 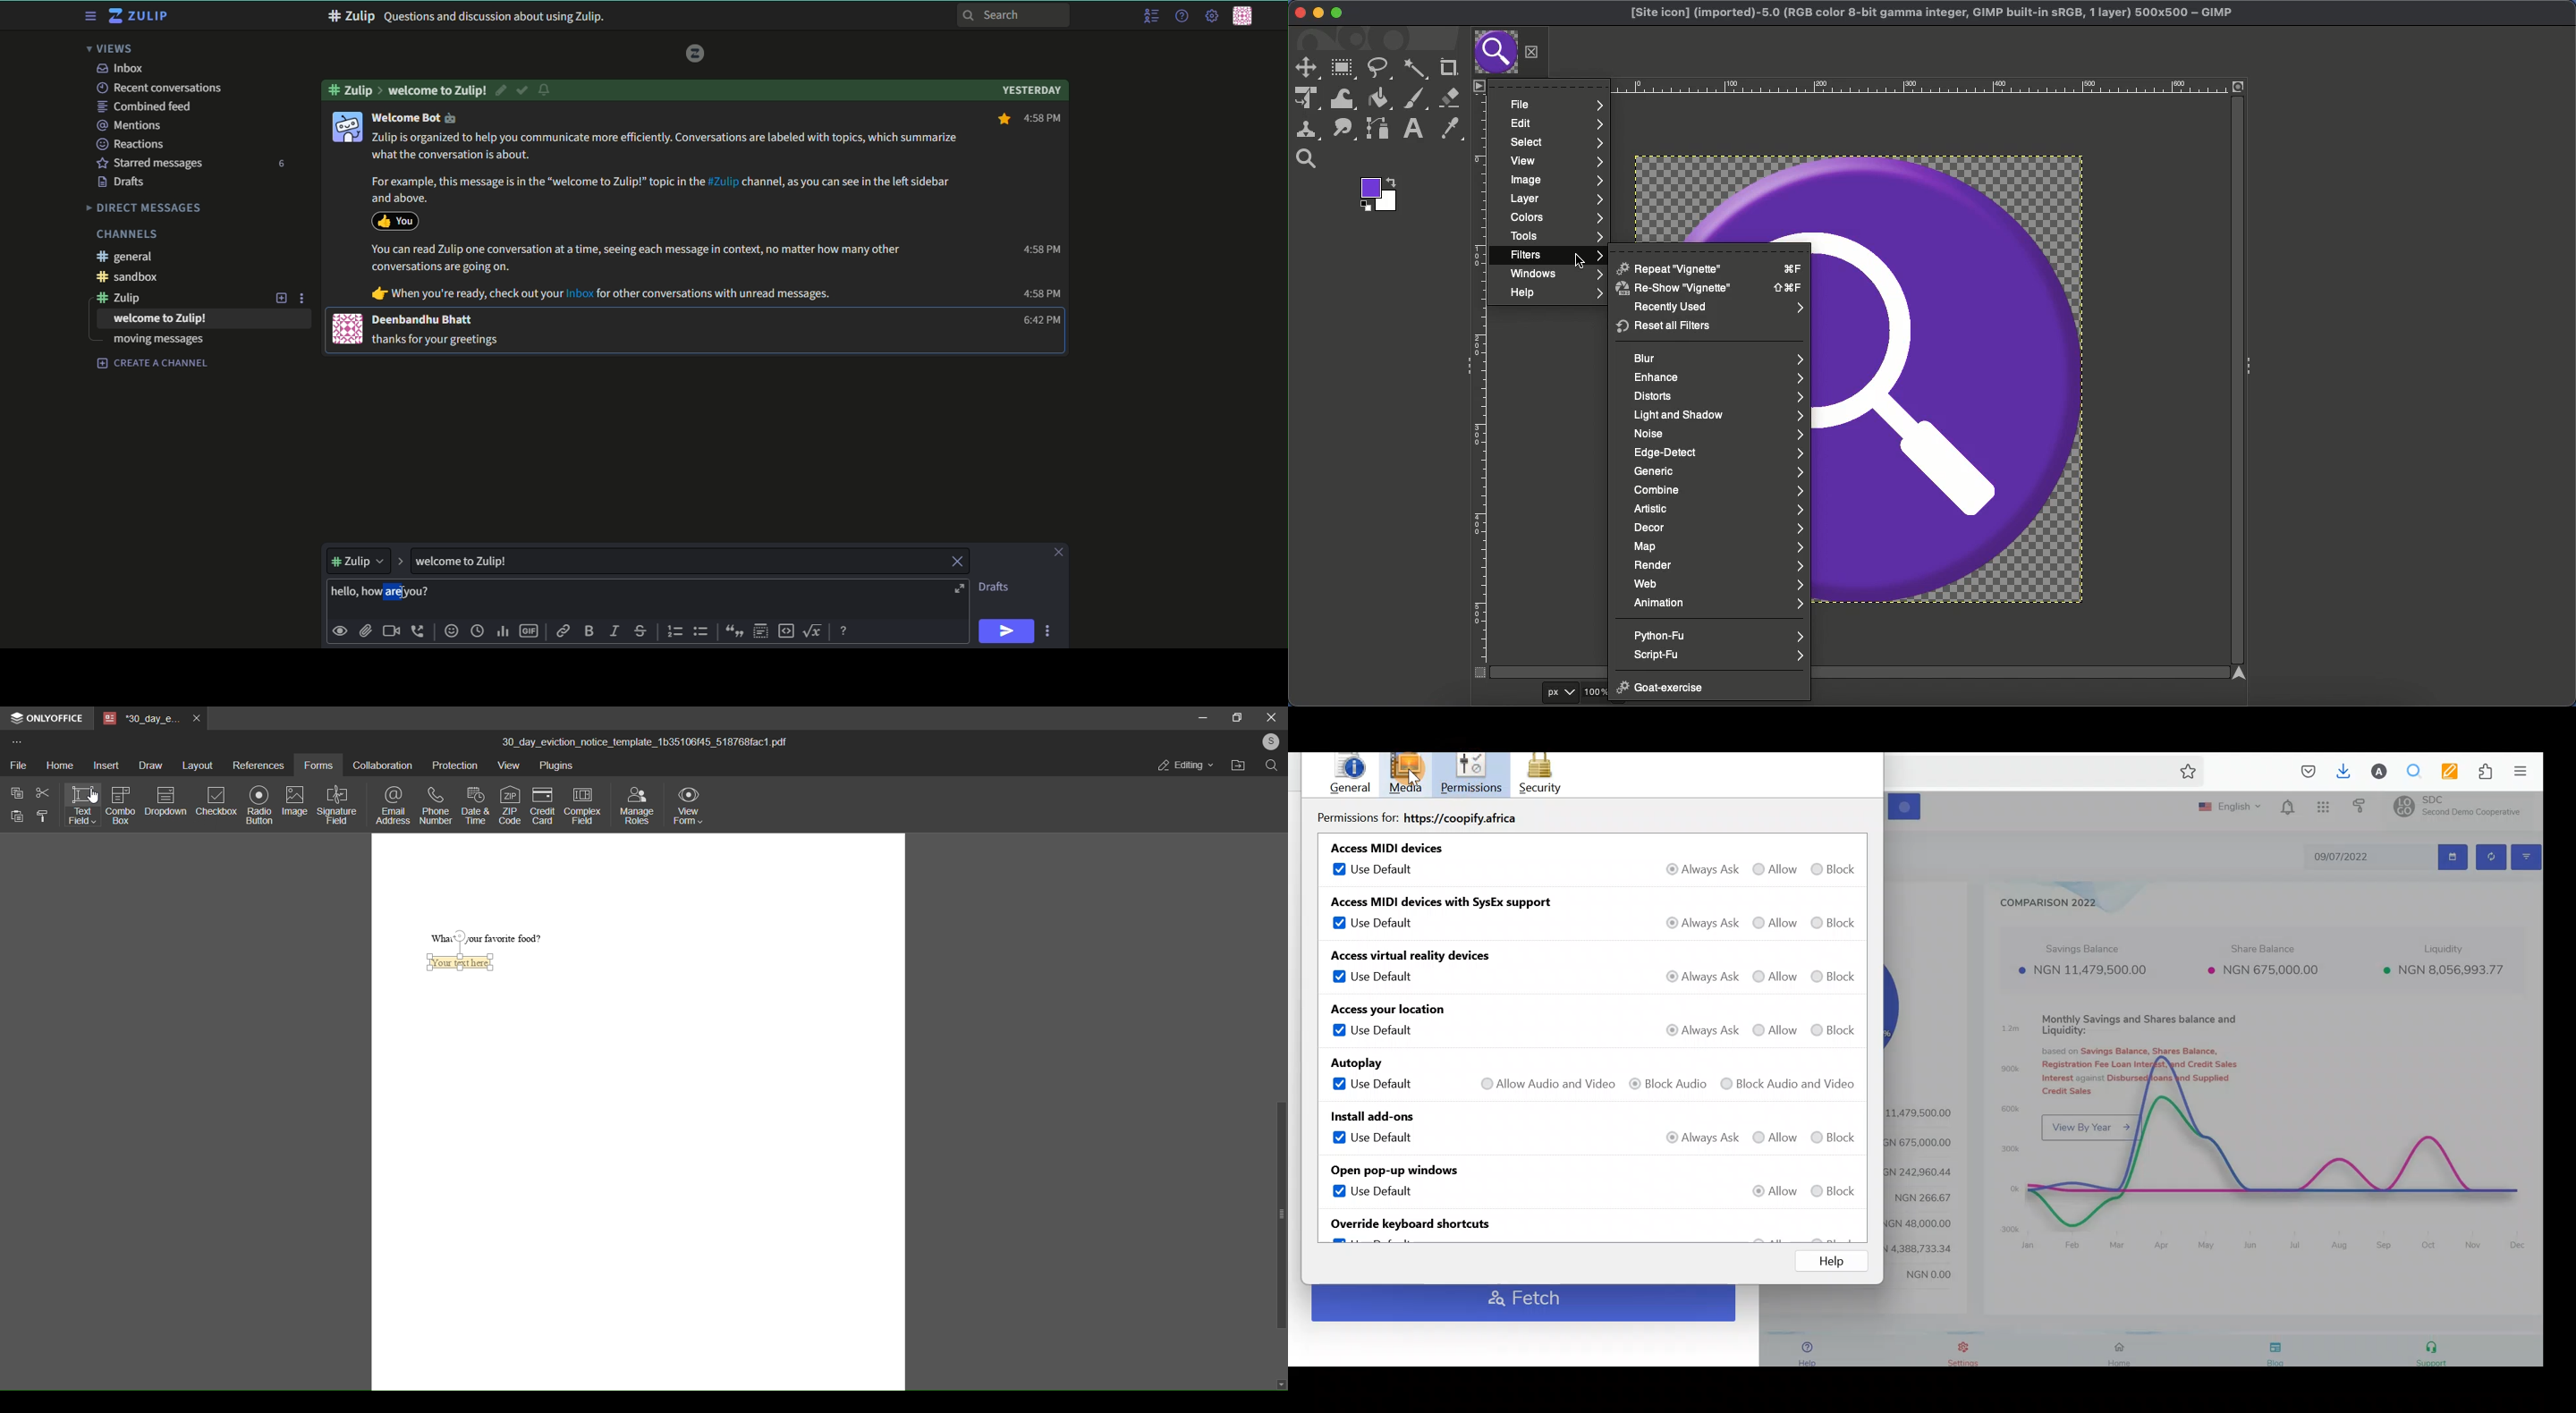 What do you see at coordinates (129, 257) in the screenshot?
I see `#general` at bounding box center [129, 257].